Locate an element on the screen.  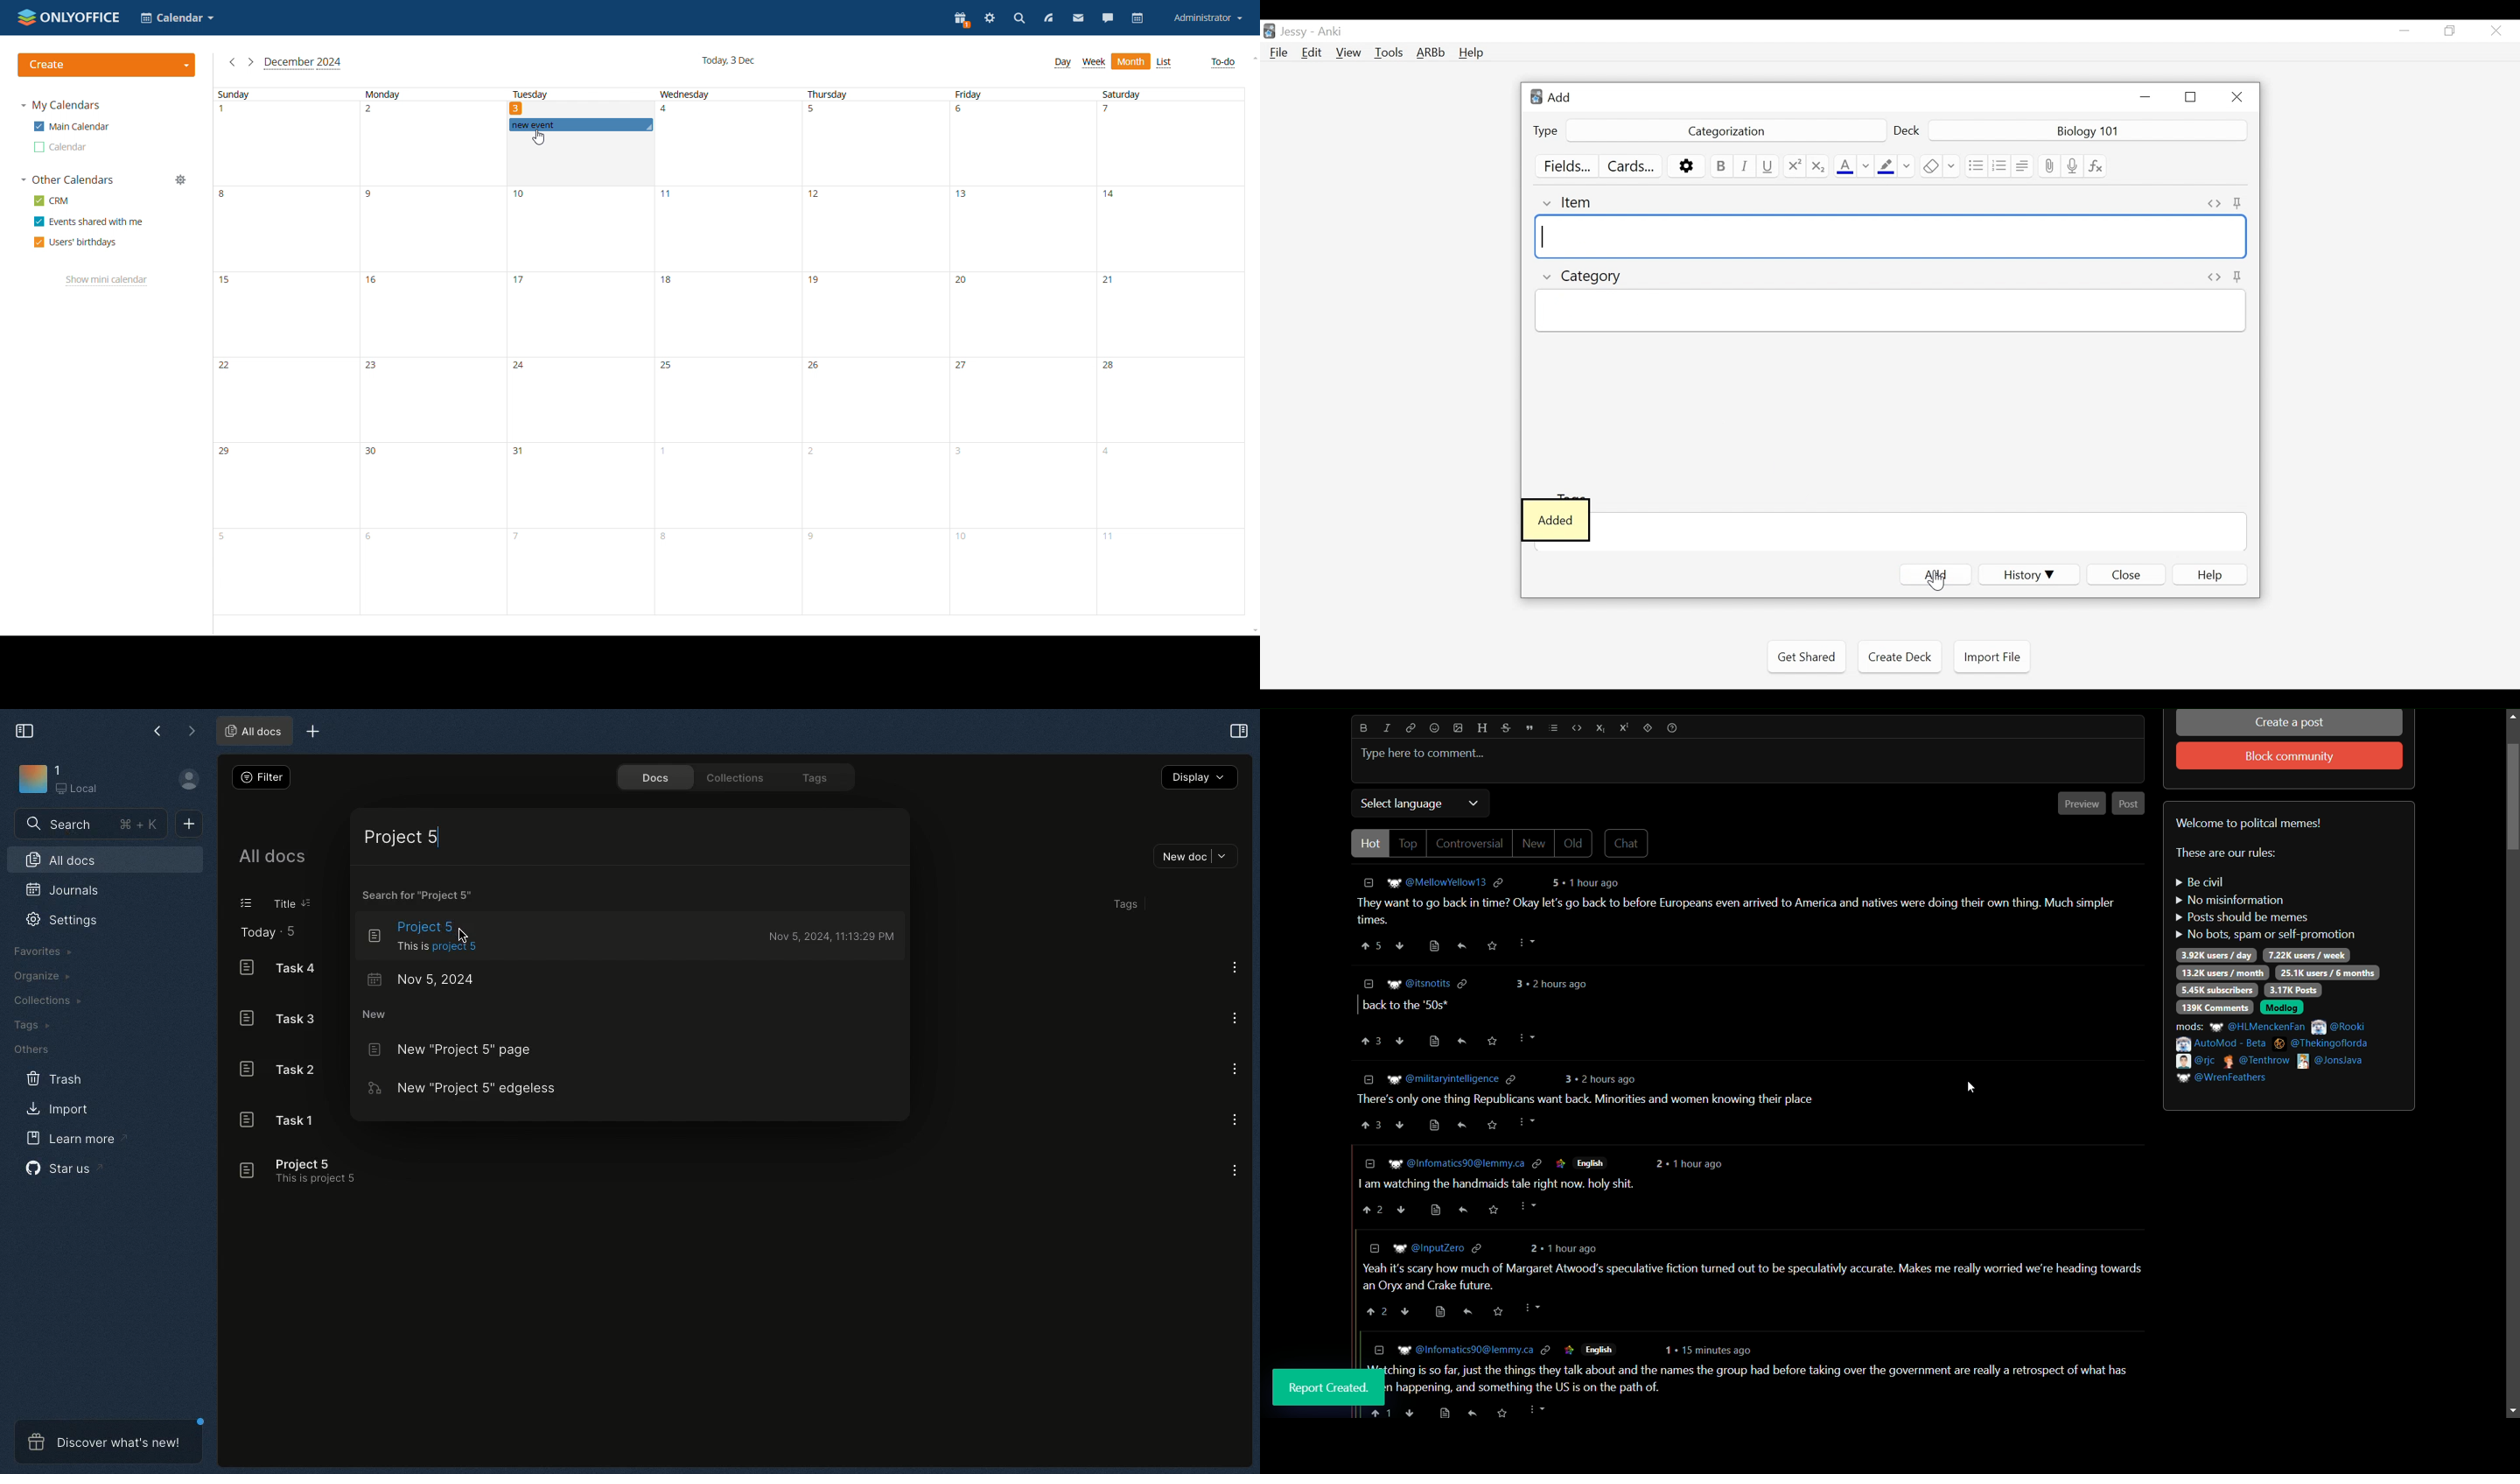
Added is located at coordinates (1556, 521).